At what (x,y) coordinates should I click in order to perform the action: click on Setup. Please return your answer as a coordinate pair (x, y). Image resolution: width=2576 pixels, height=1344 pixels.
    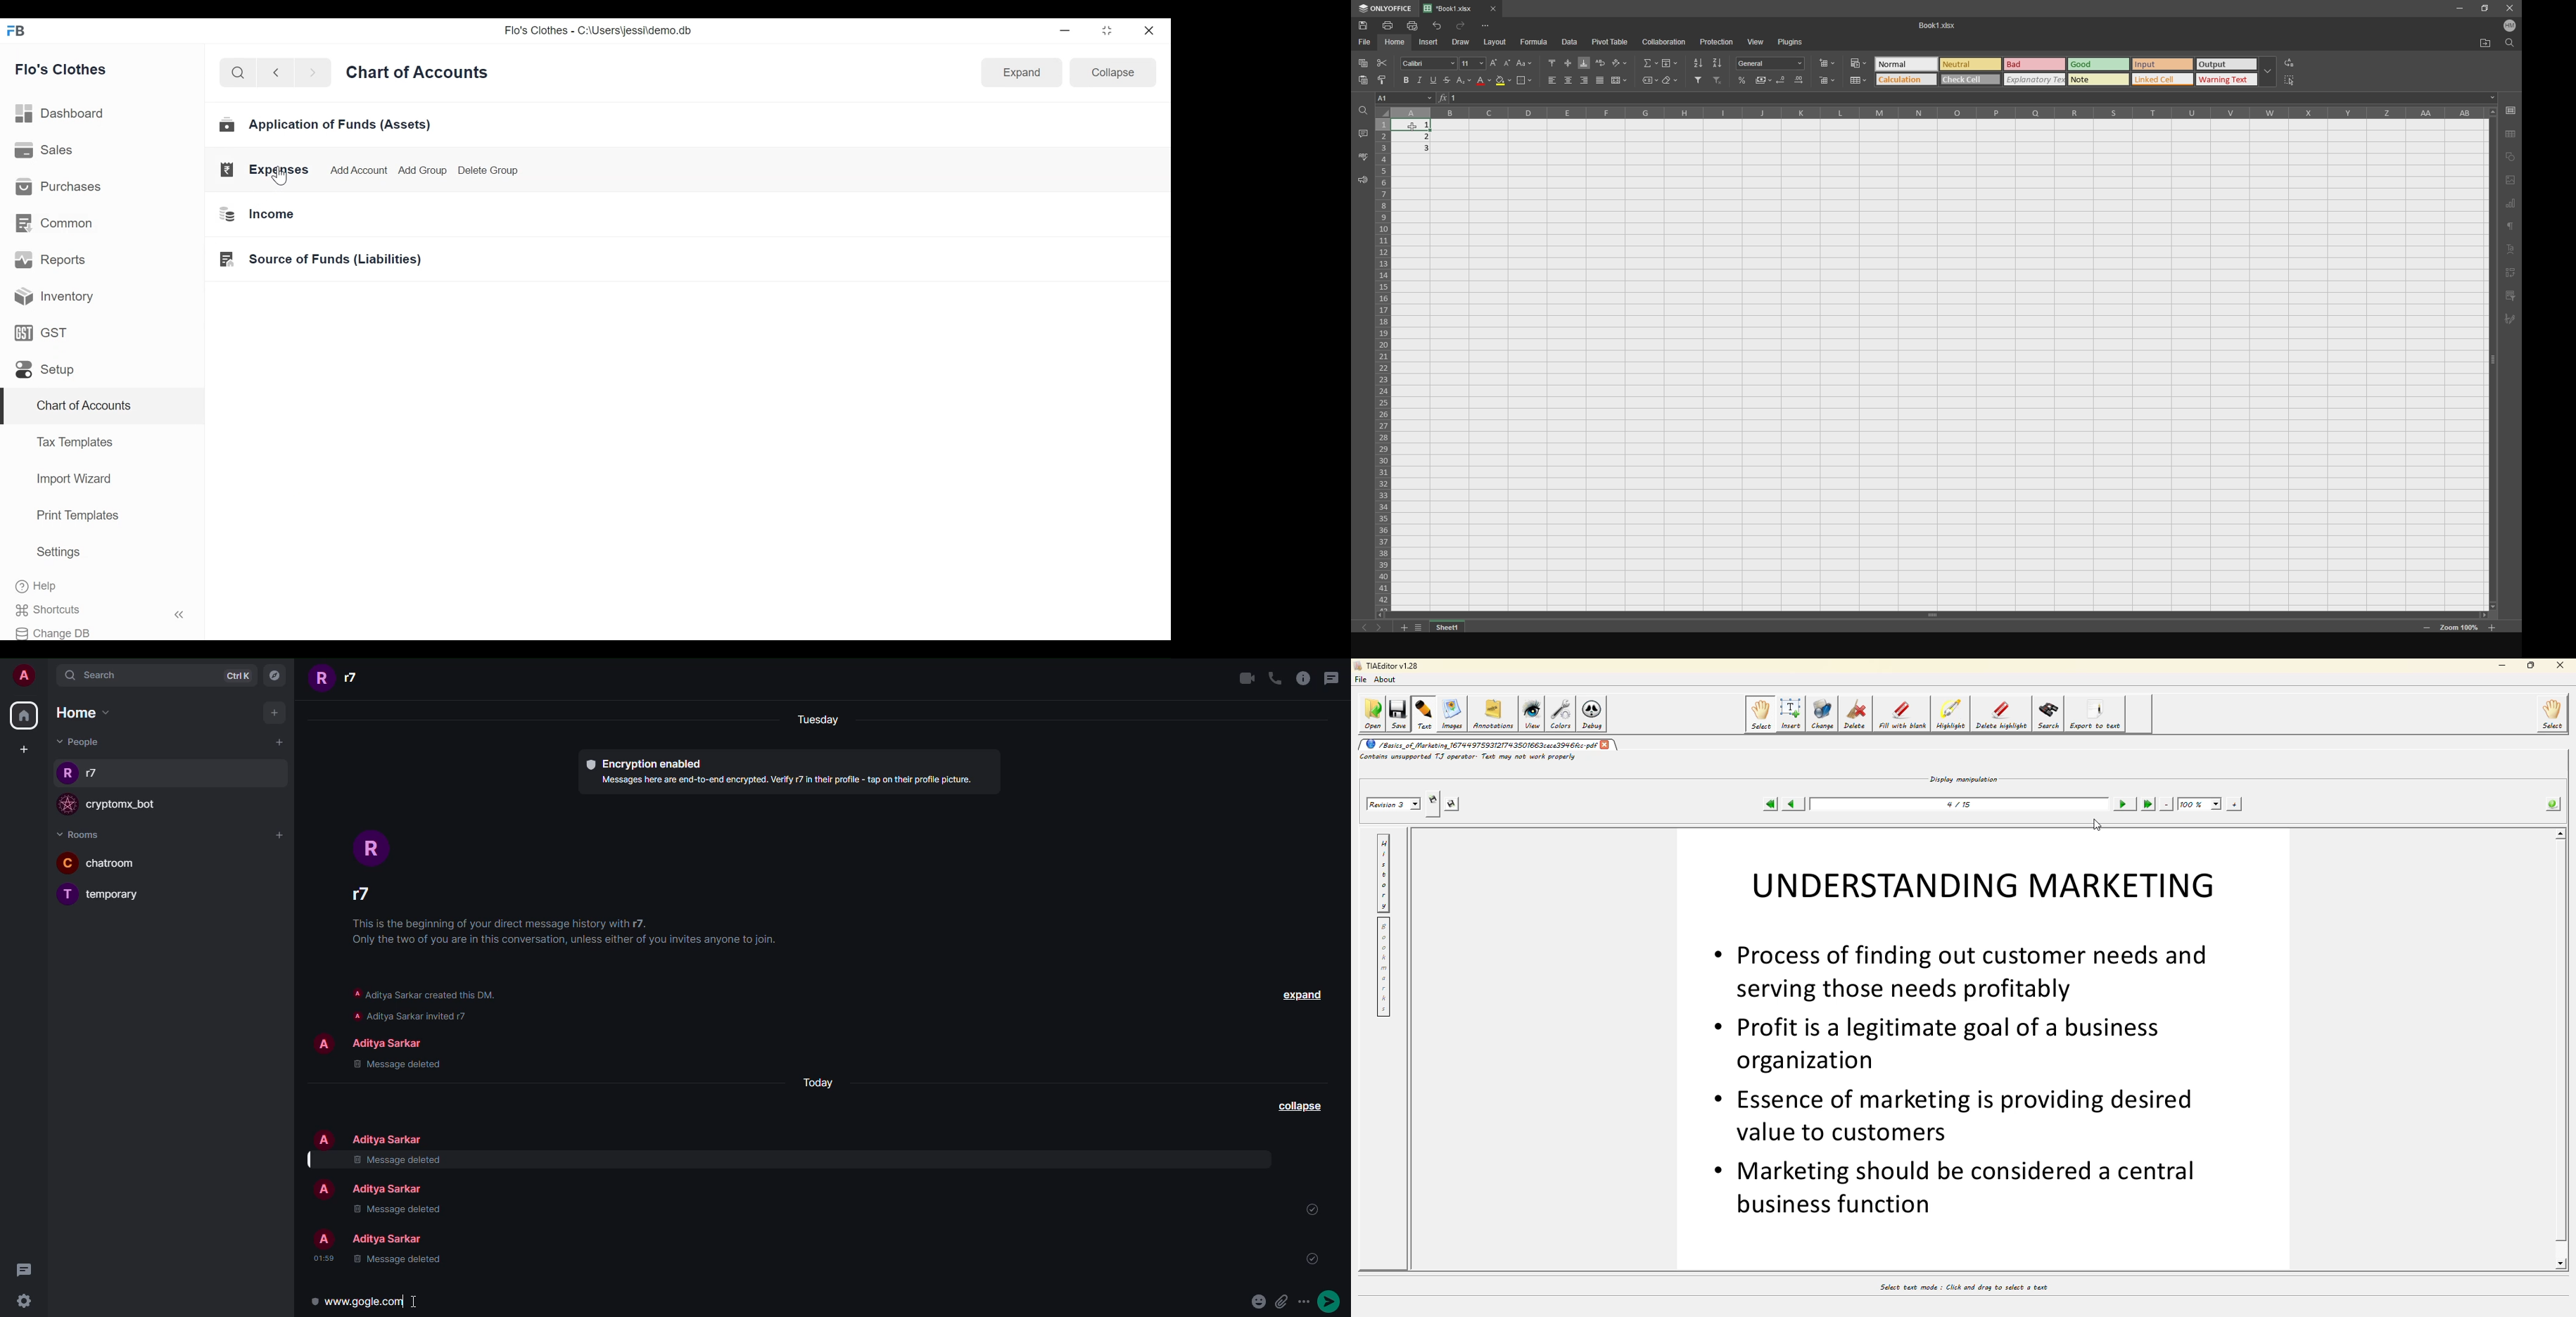
    Looking at the image, I should click on (44, 373).